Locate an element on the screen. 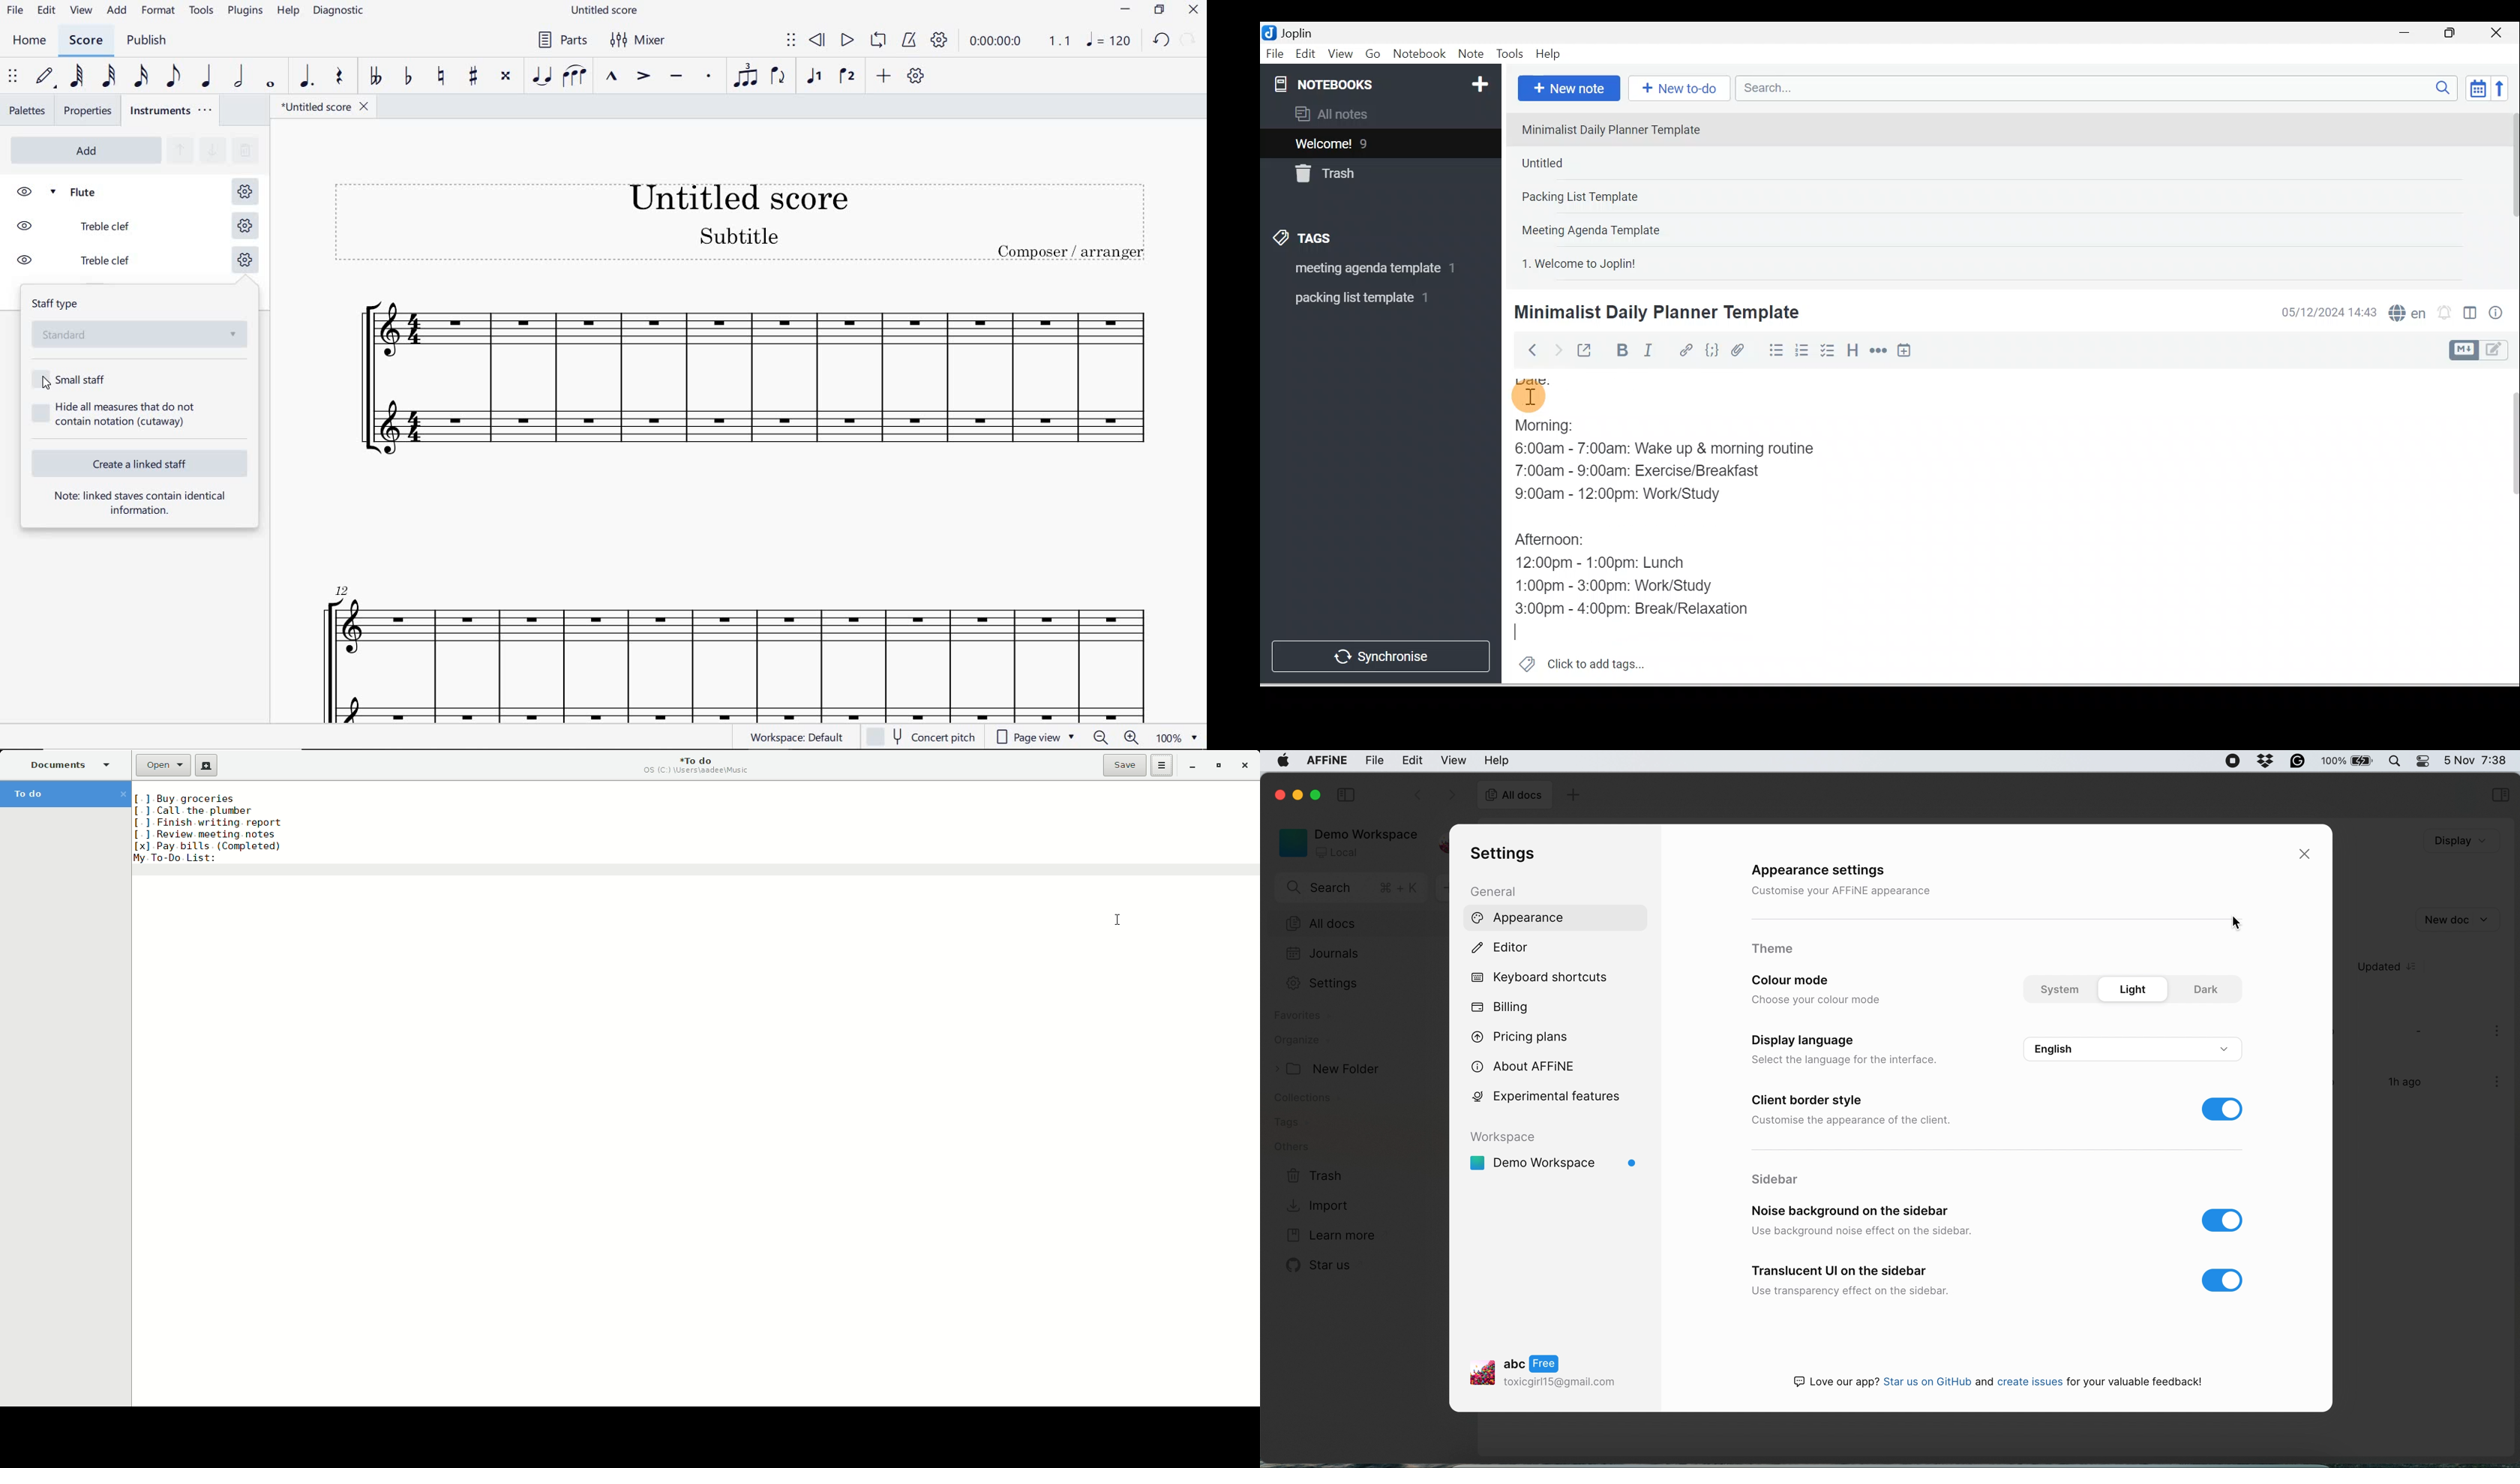  Set alarm is located at coordinates (2443, 313).